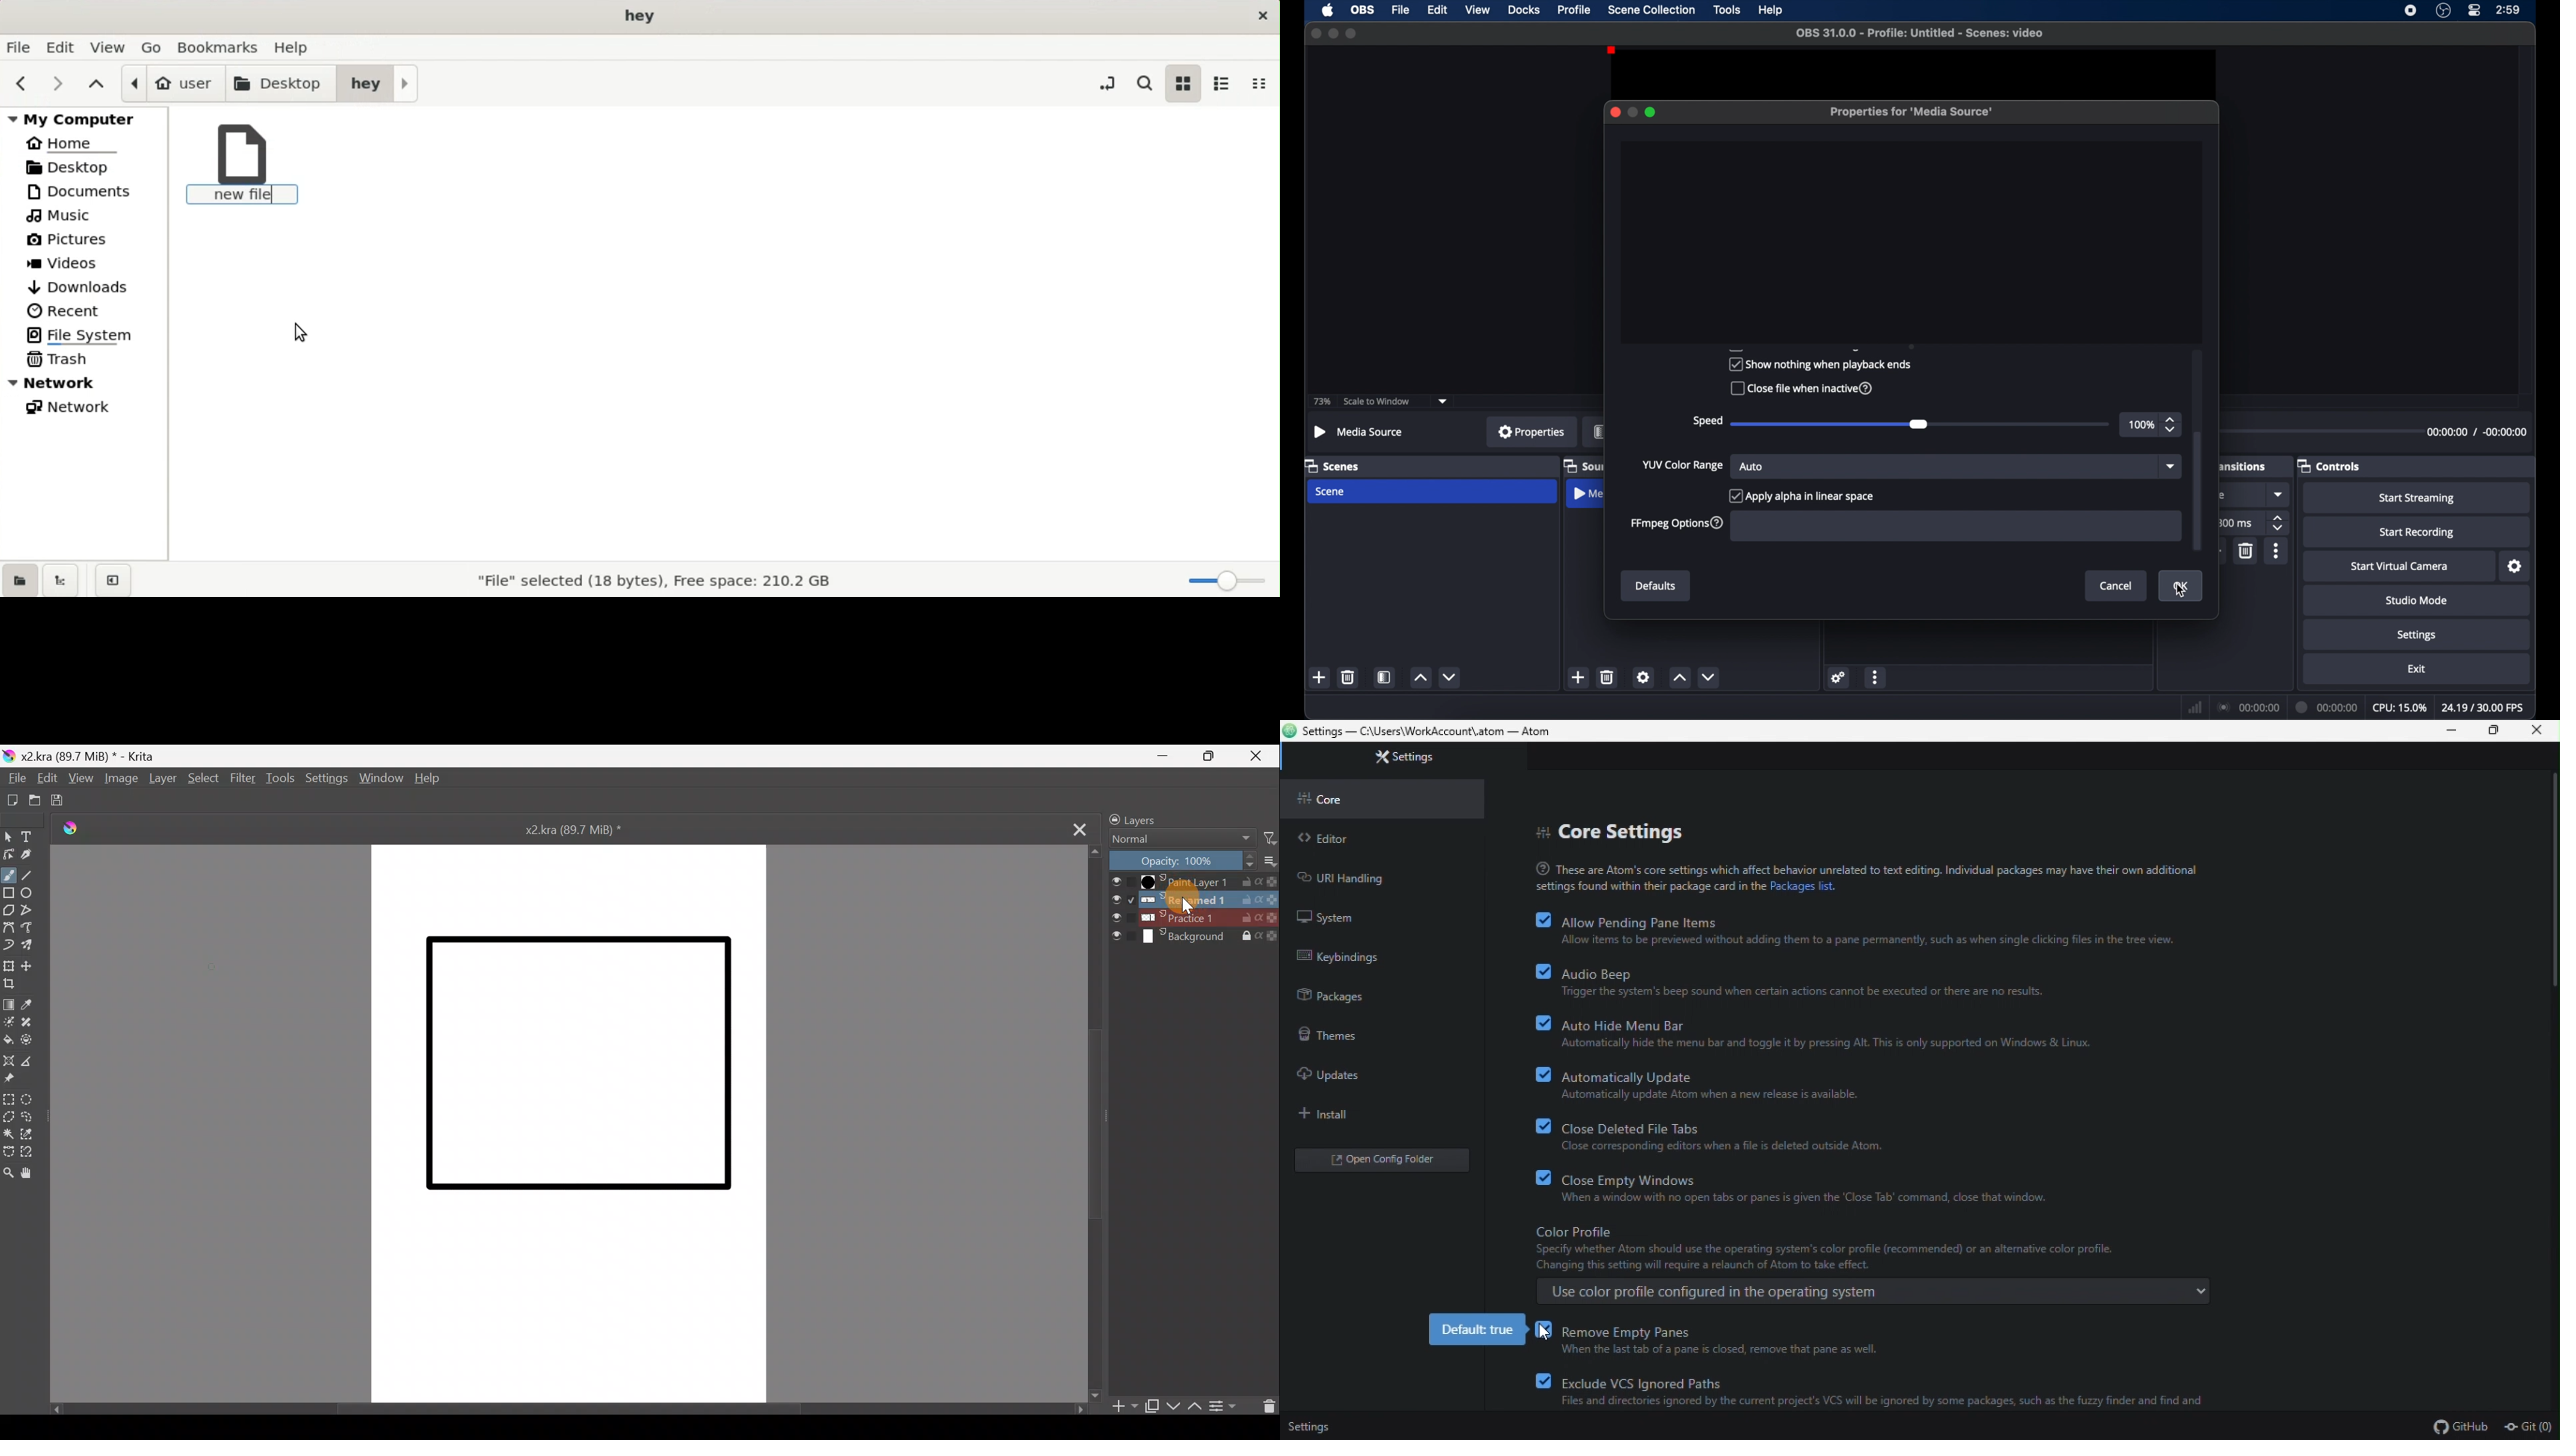 Image resolution: width=2576 pixels, height=1456 pixels. I want to click on stepper buttons, so click(2171, 425).